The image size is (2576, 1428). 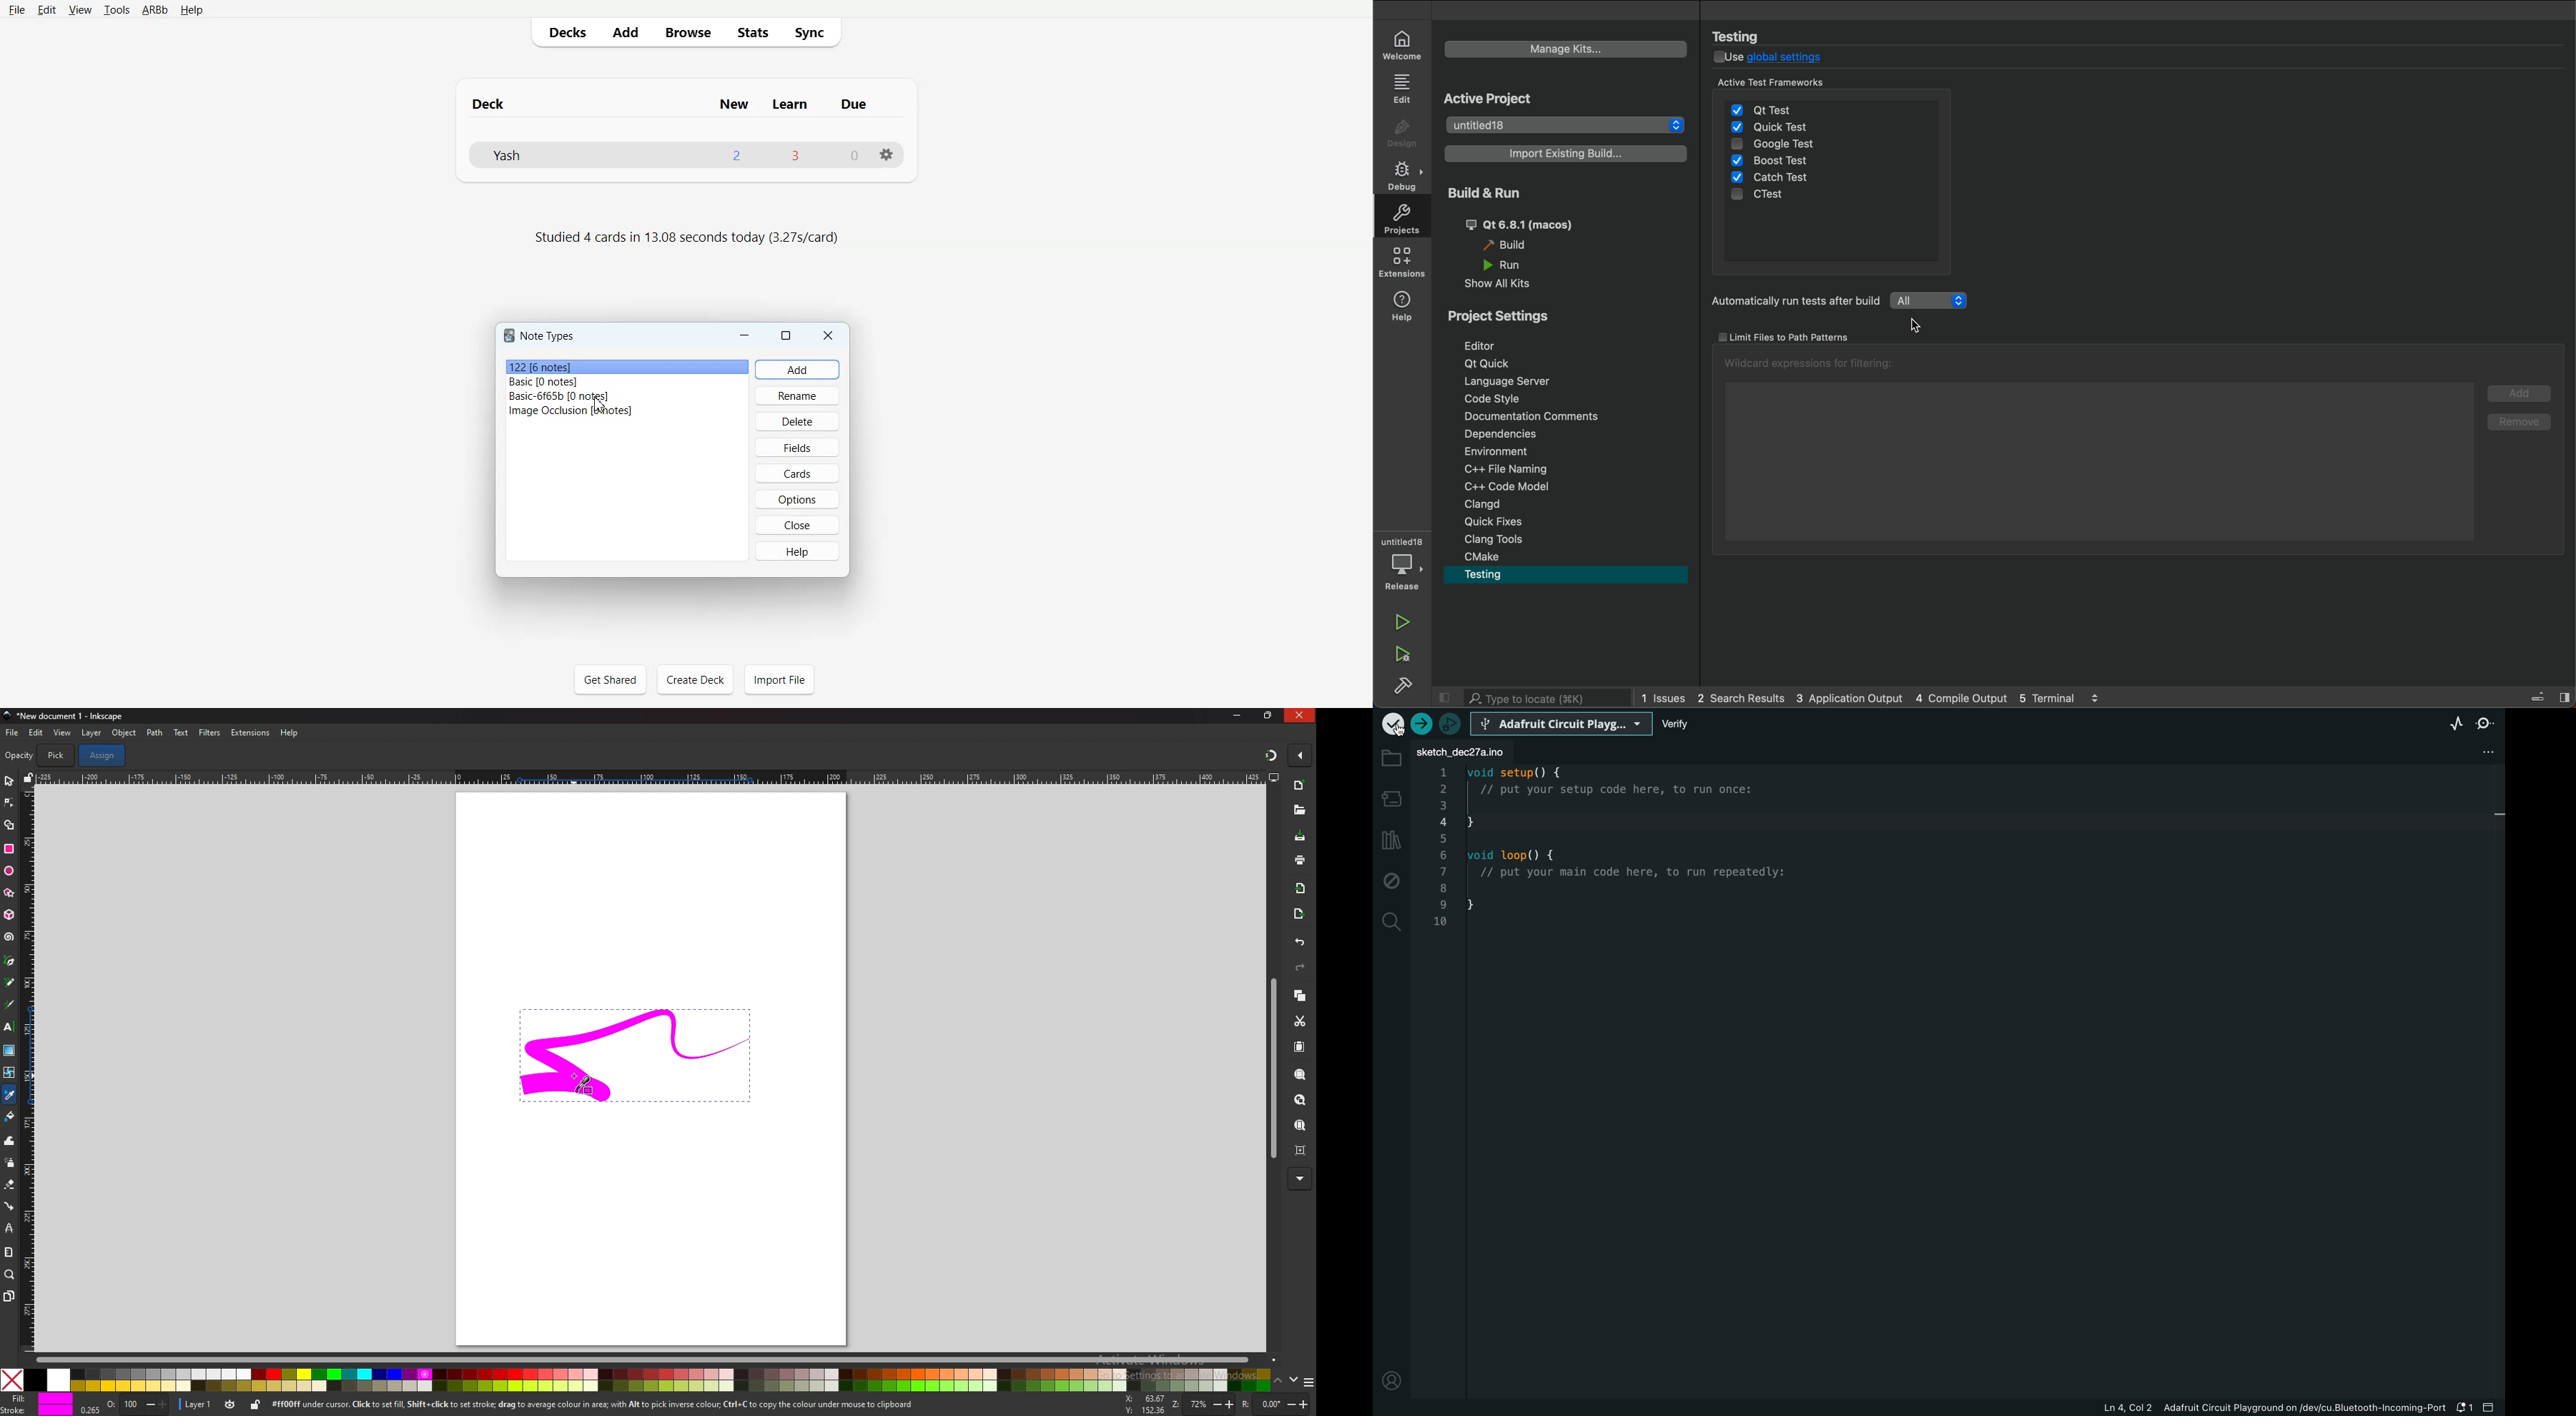 What do you see at coordinates (541, 335) in the screenshot?
I see `Text` at bounding box center [541, 335].